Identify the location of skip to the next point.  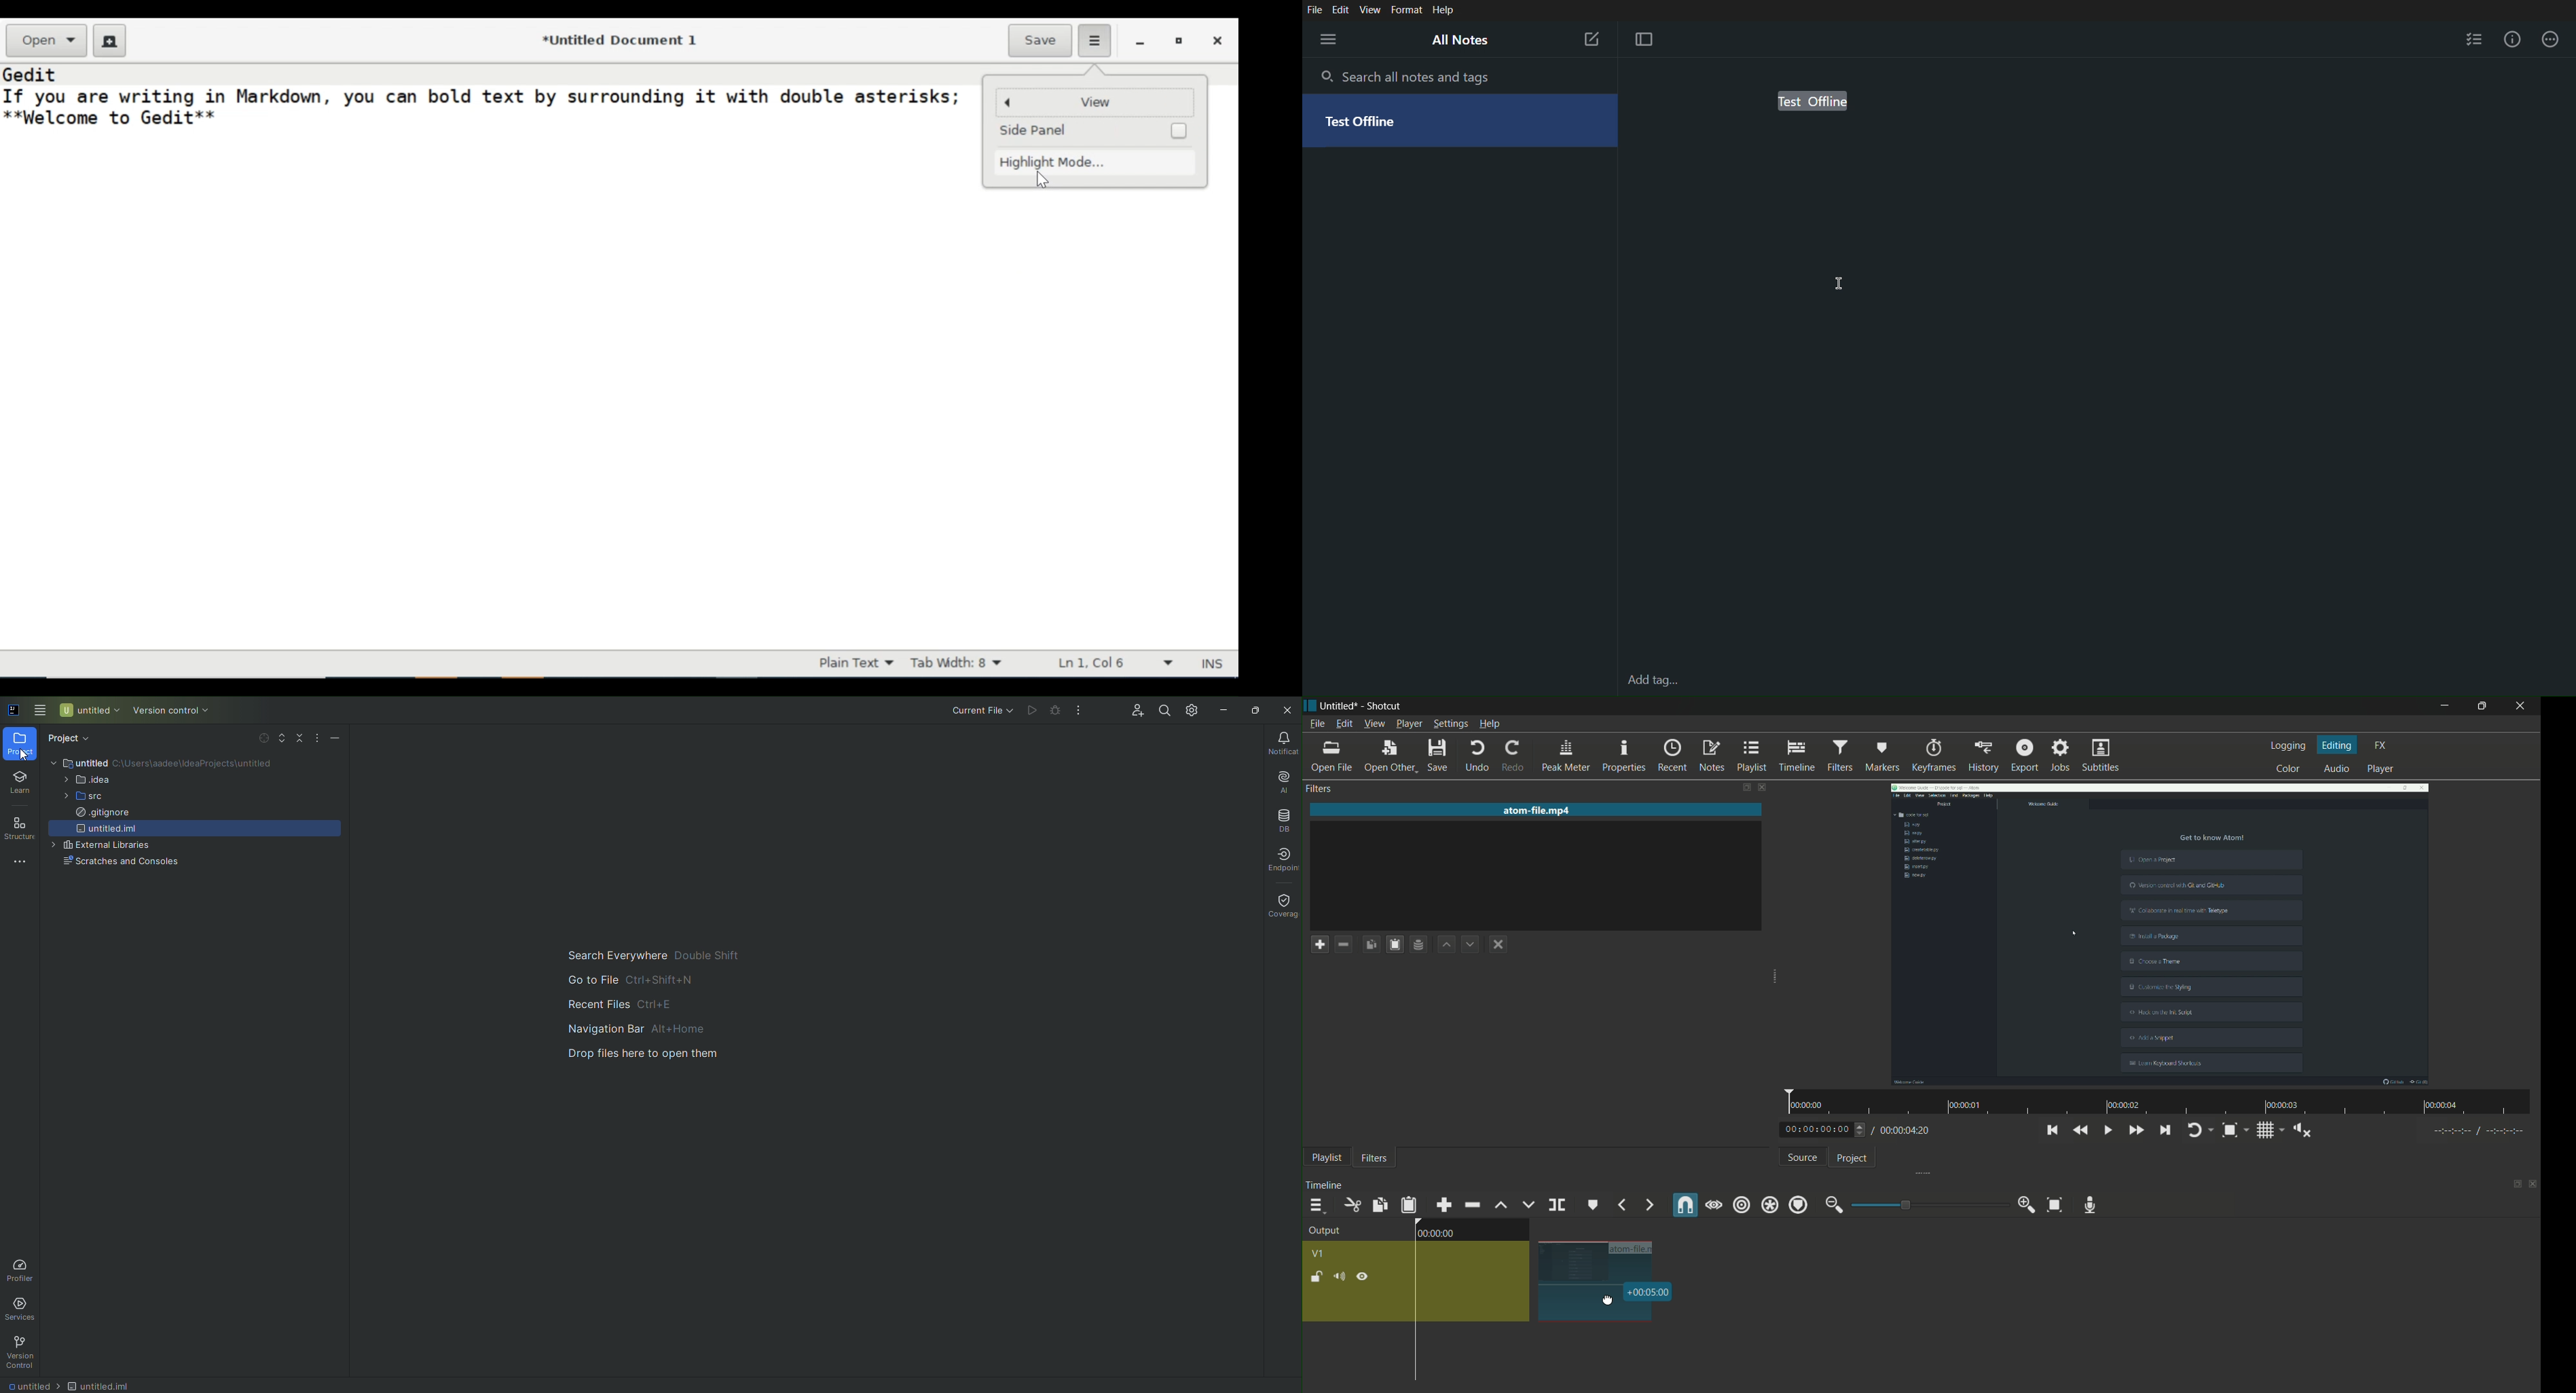
(2165, 1130).